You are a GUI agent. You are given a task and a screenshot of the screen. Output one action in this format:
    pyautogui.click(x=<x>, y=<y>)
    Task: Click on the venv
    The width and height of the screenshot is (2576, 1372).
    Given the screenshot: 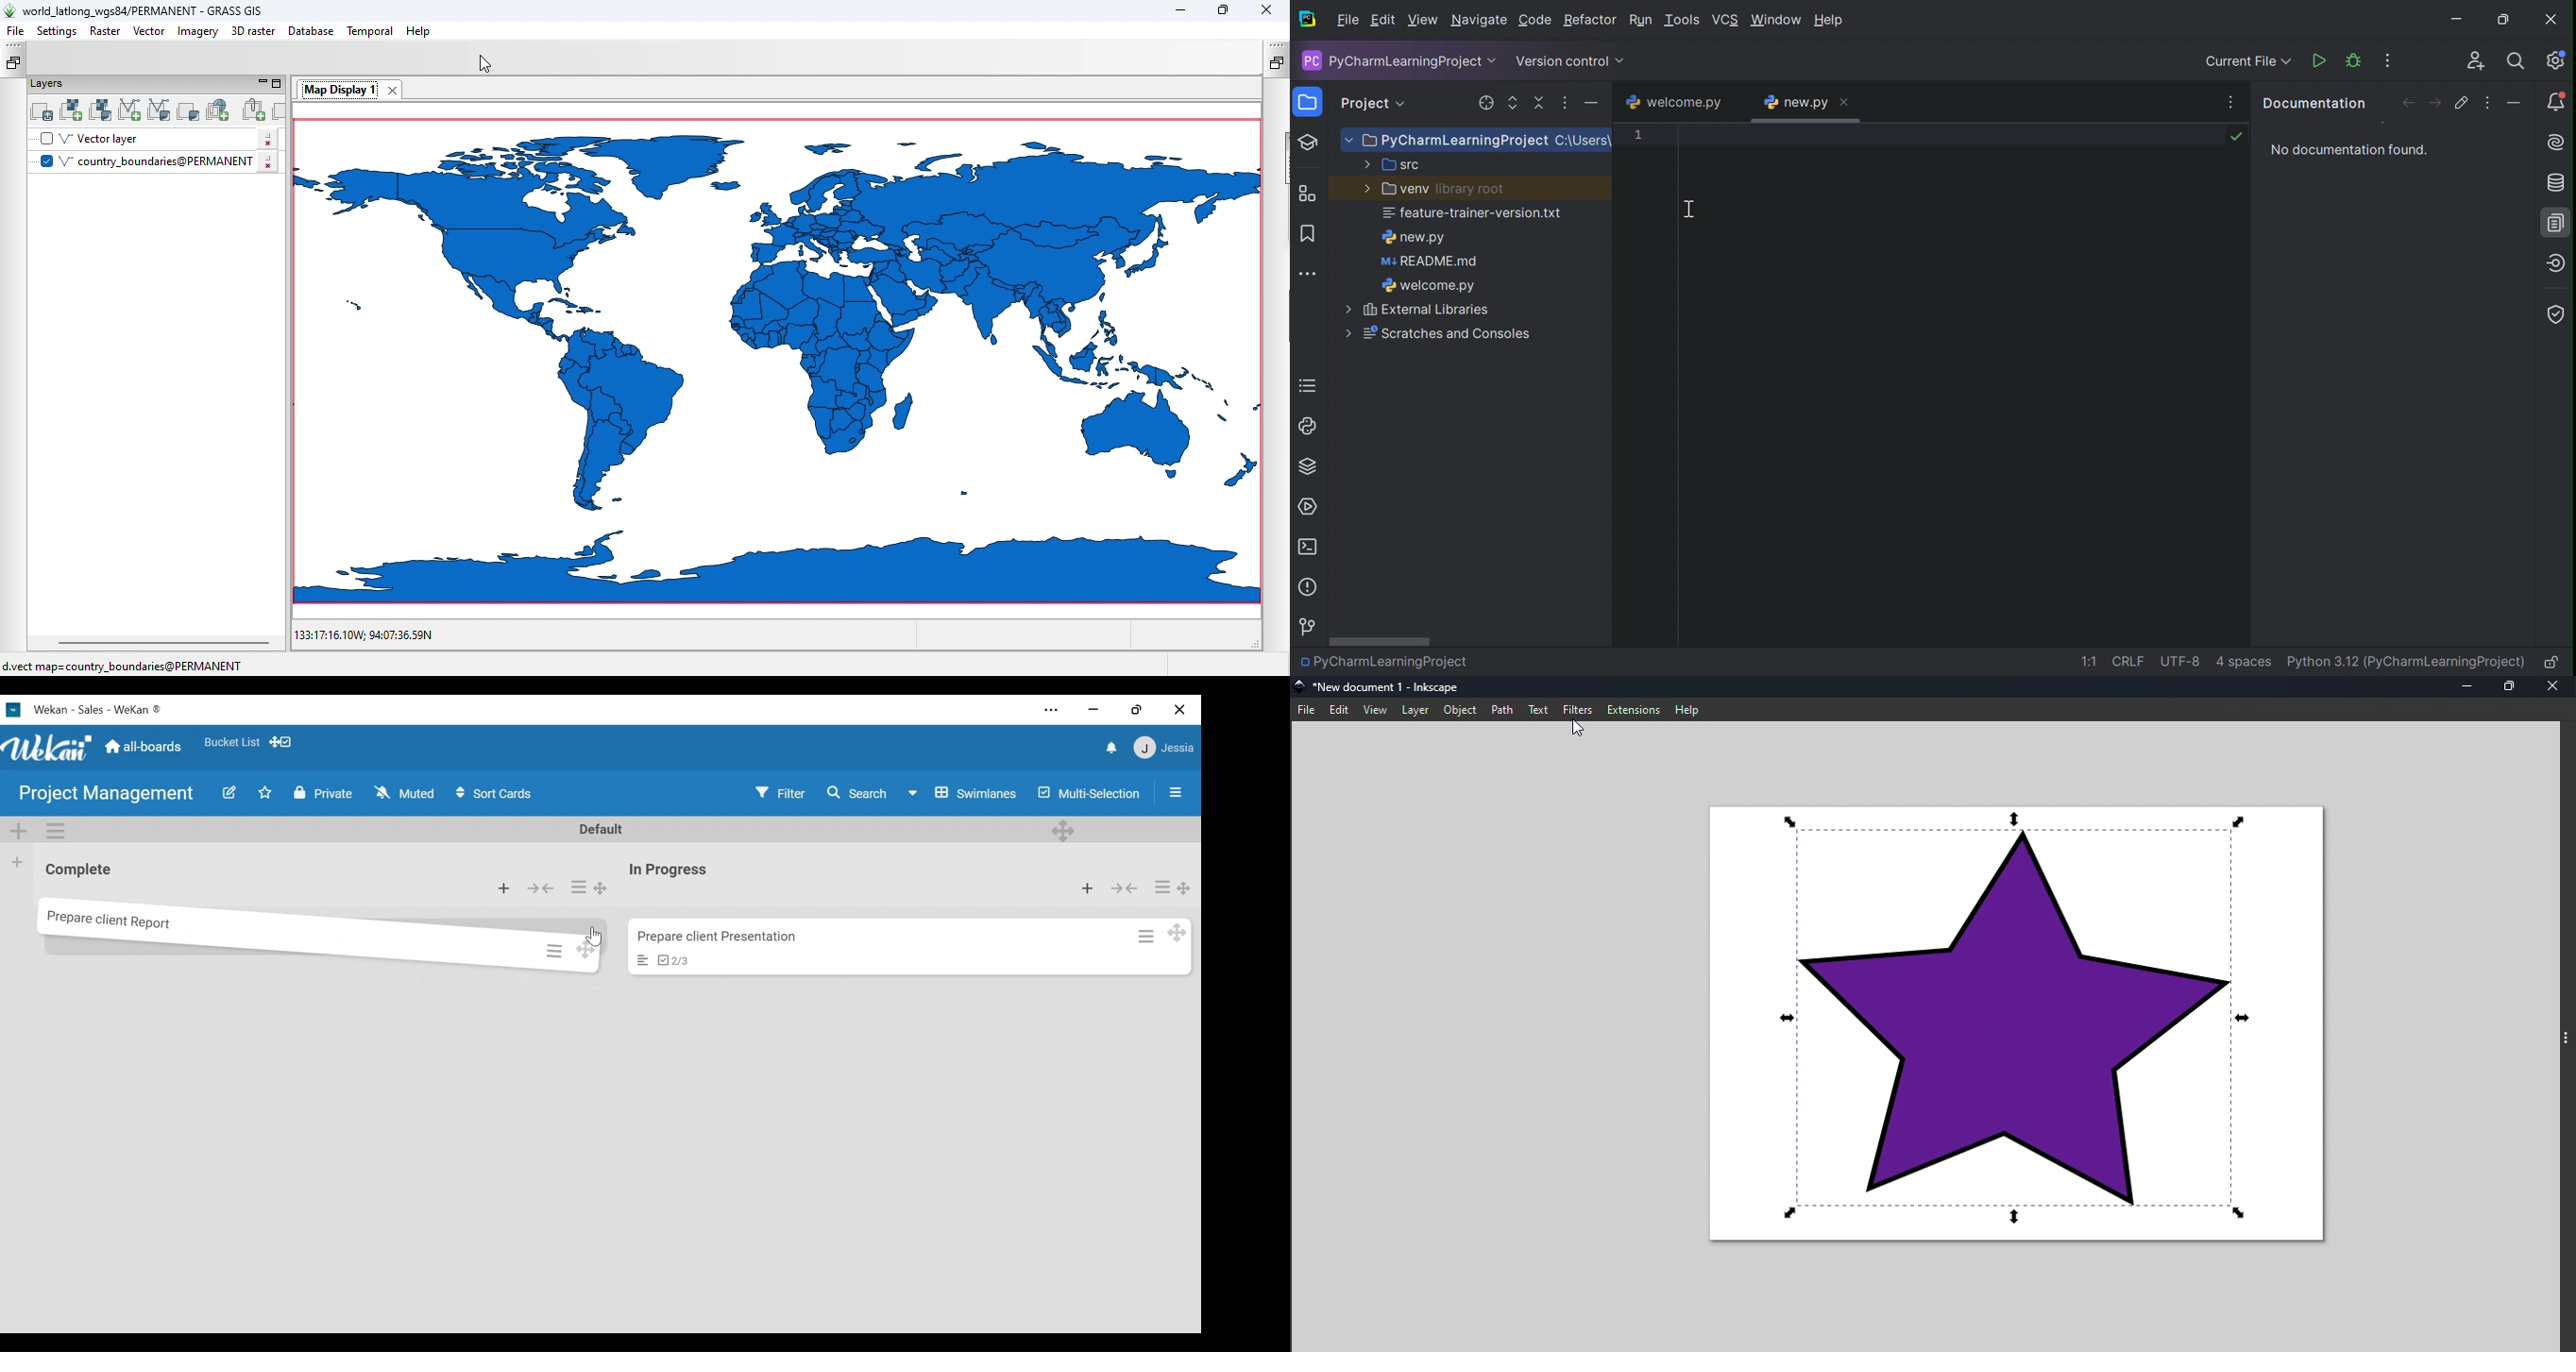 What is the action you would take?
    pyautogui.click(x=1395, y=190)
    